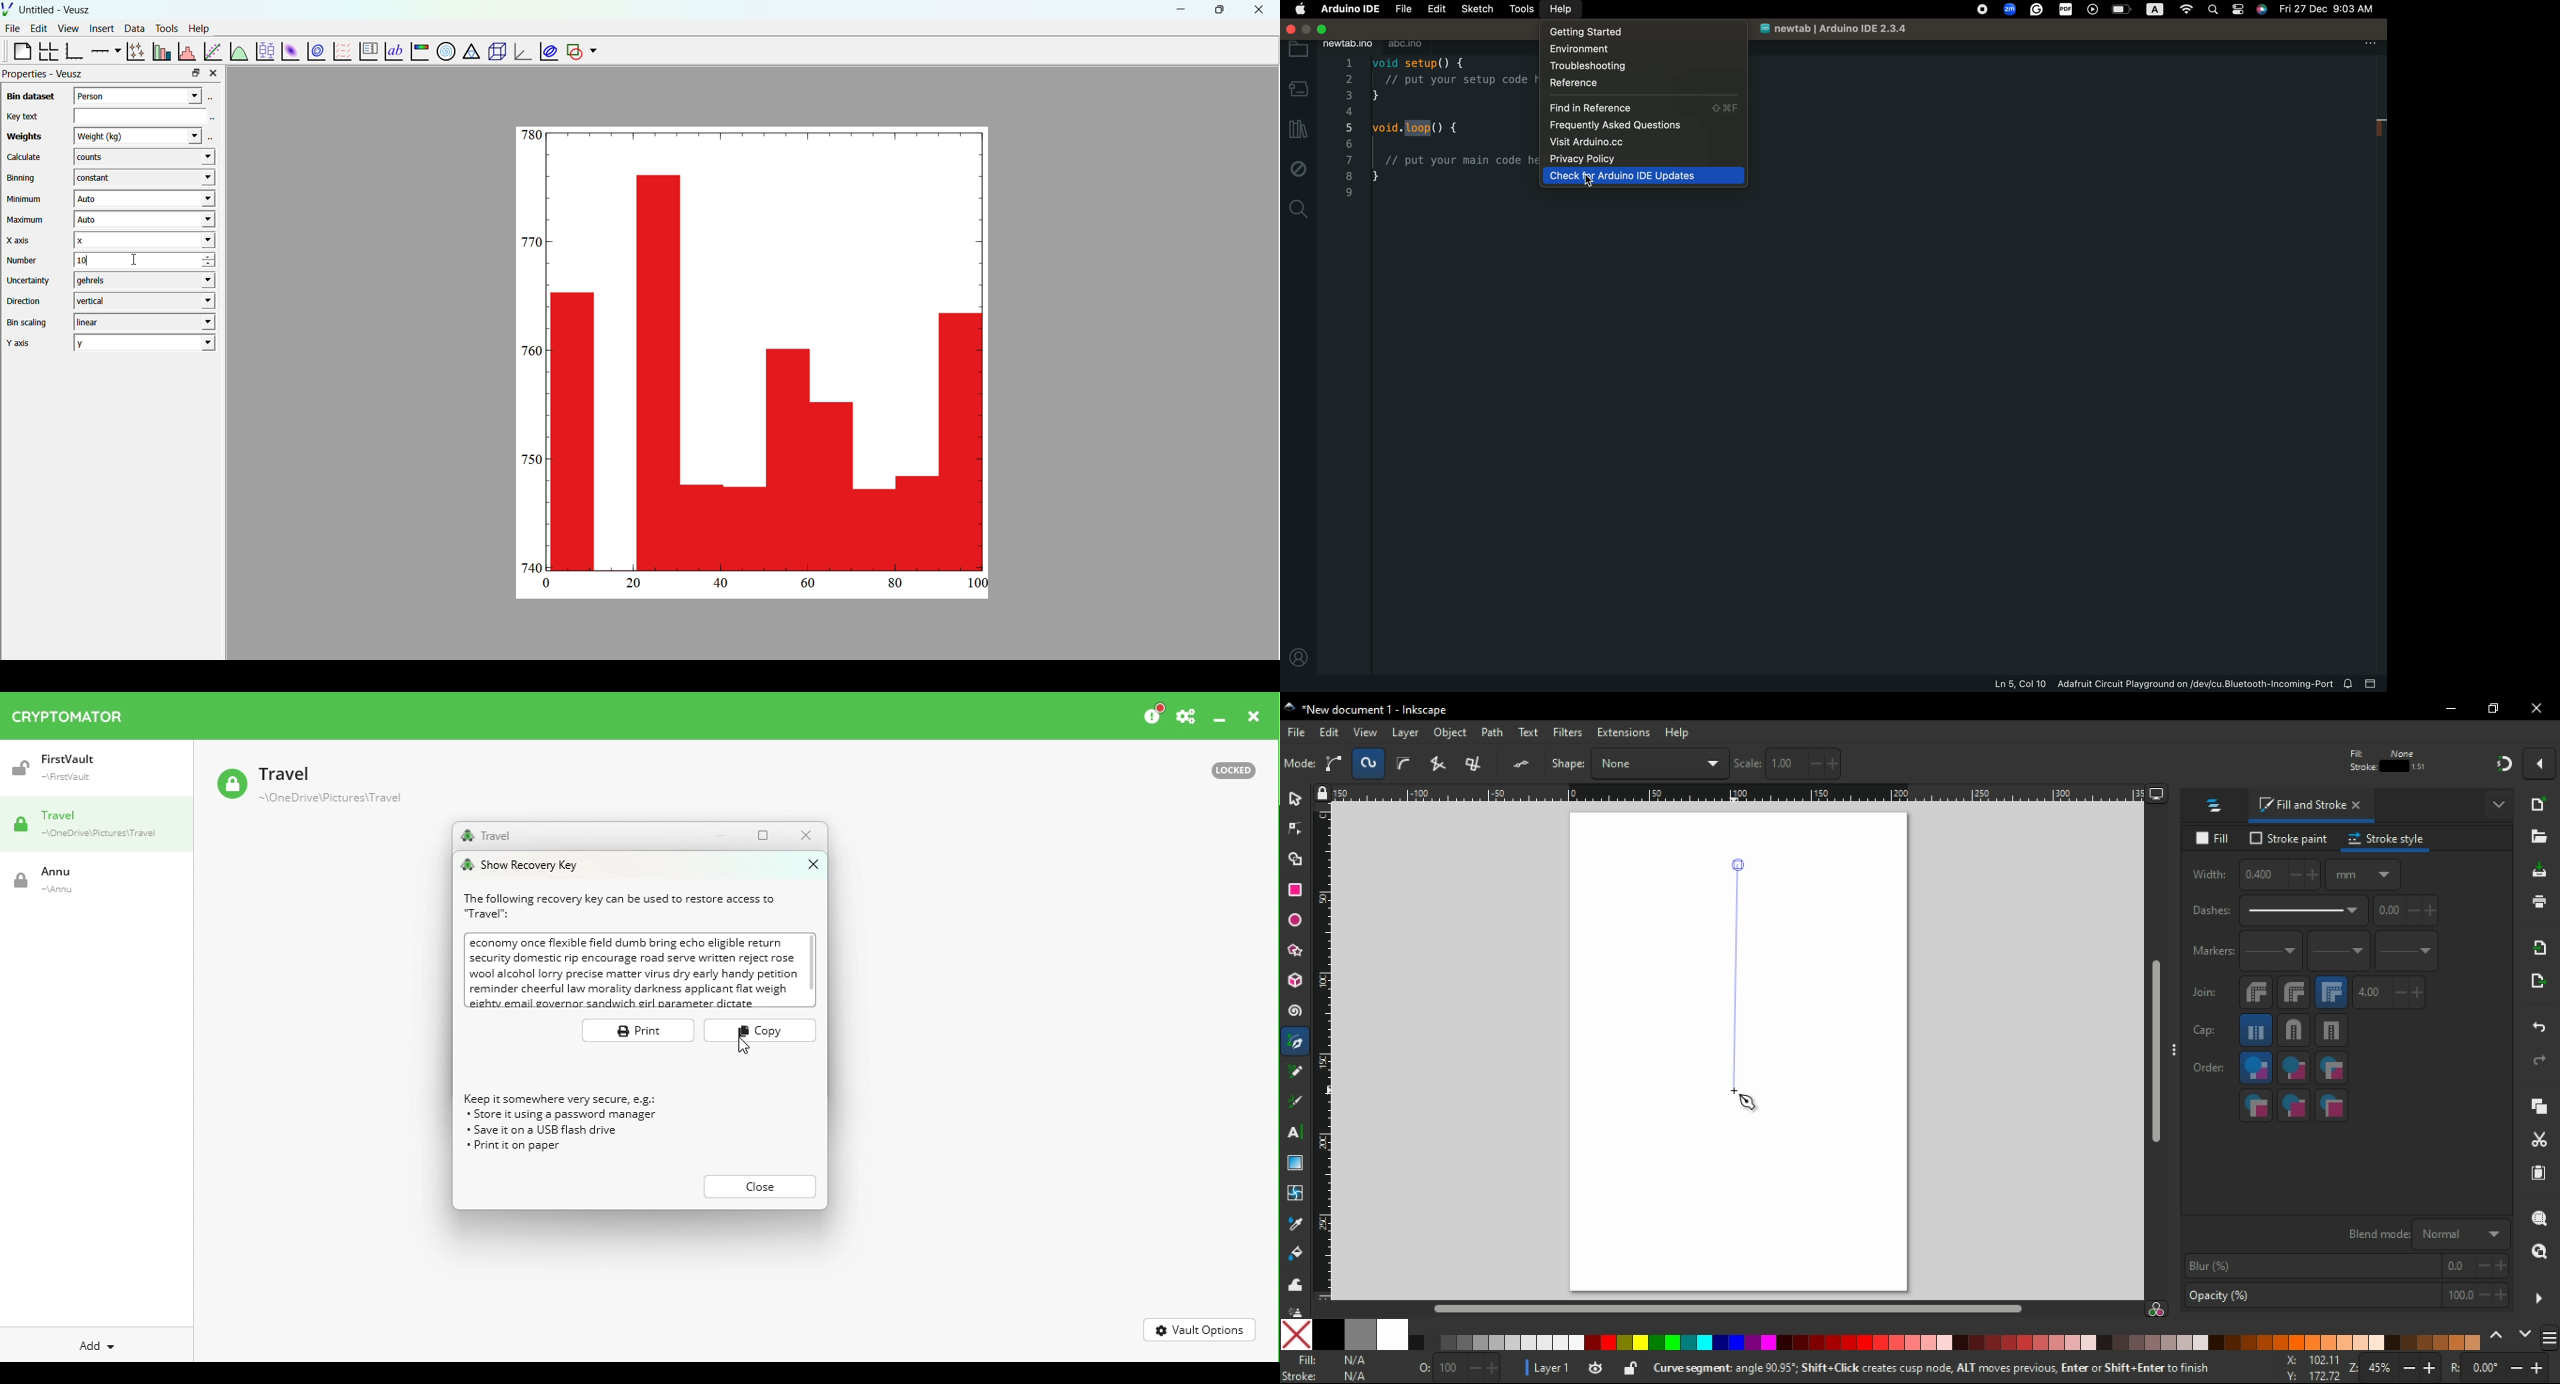 The width and height of the screenshot is (2576, 1400). Describe the element at coordinates (143, 240) in the screenshot. I see `x ` at that location.